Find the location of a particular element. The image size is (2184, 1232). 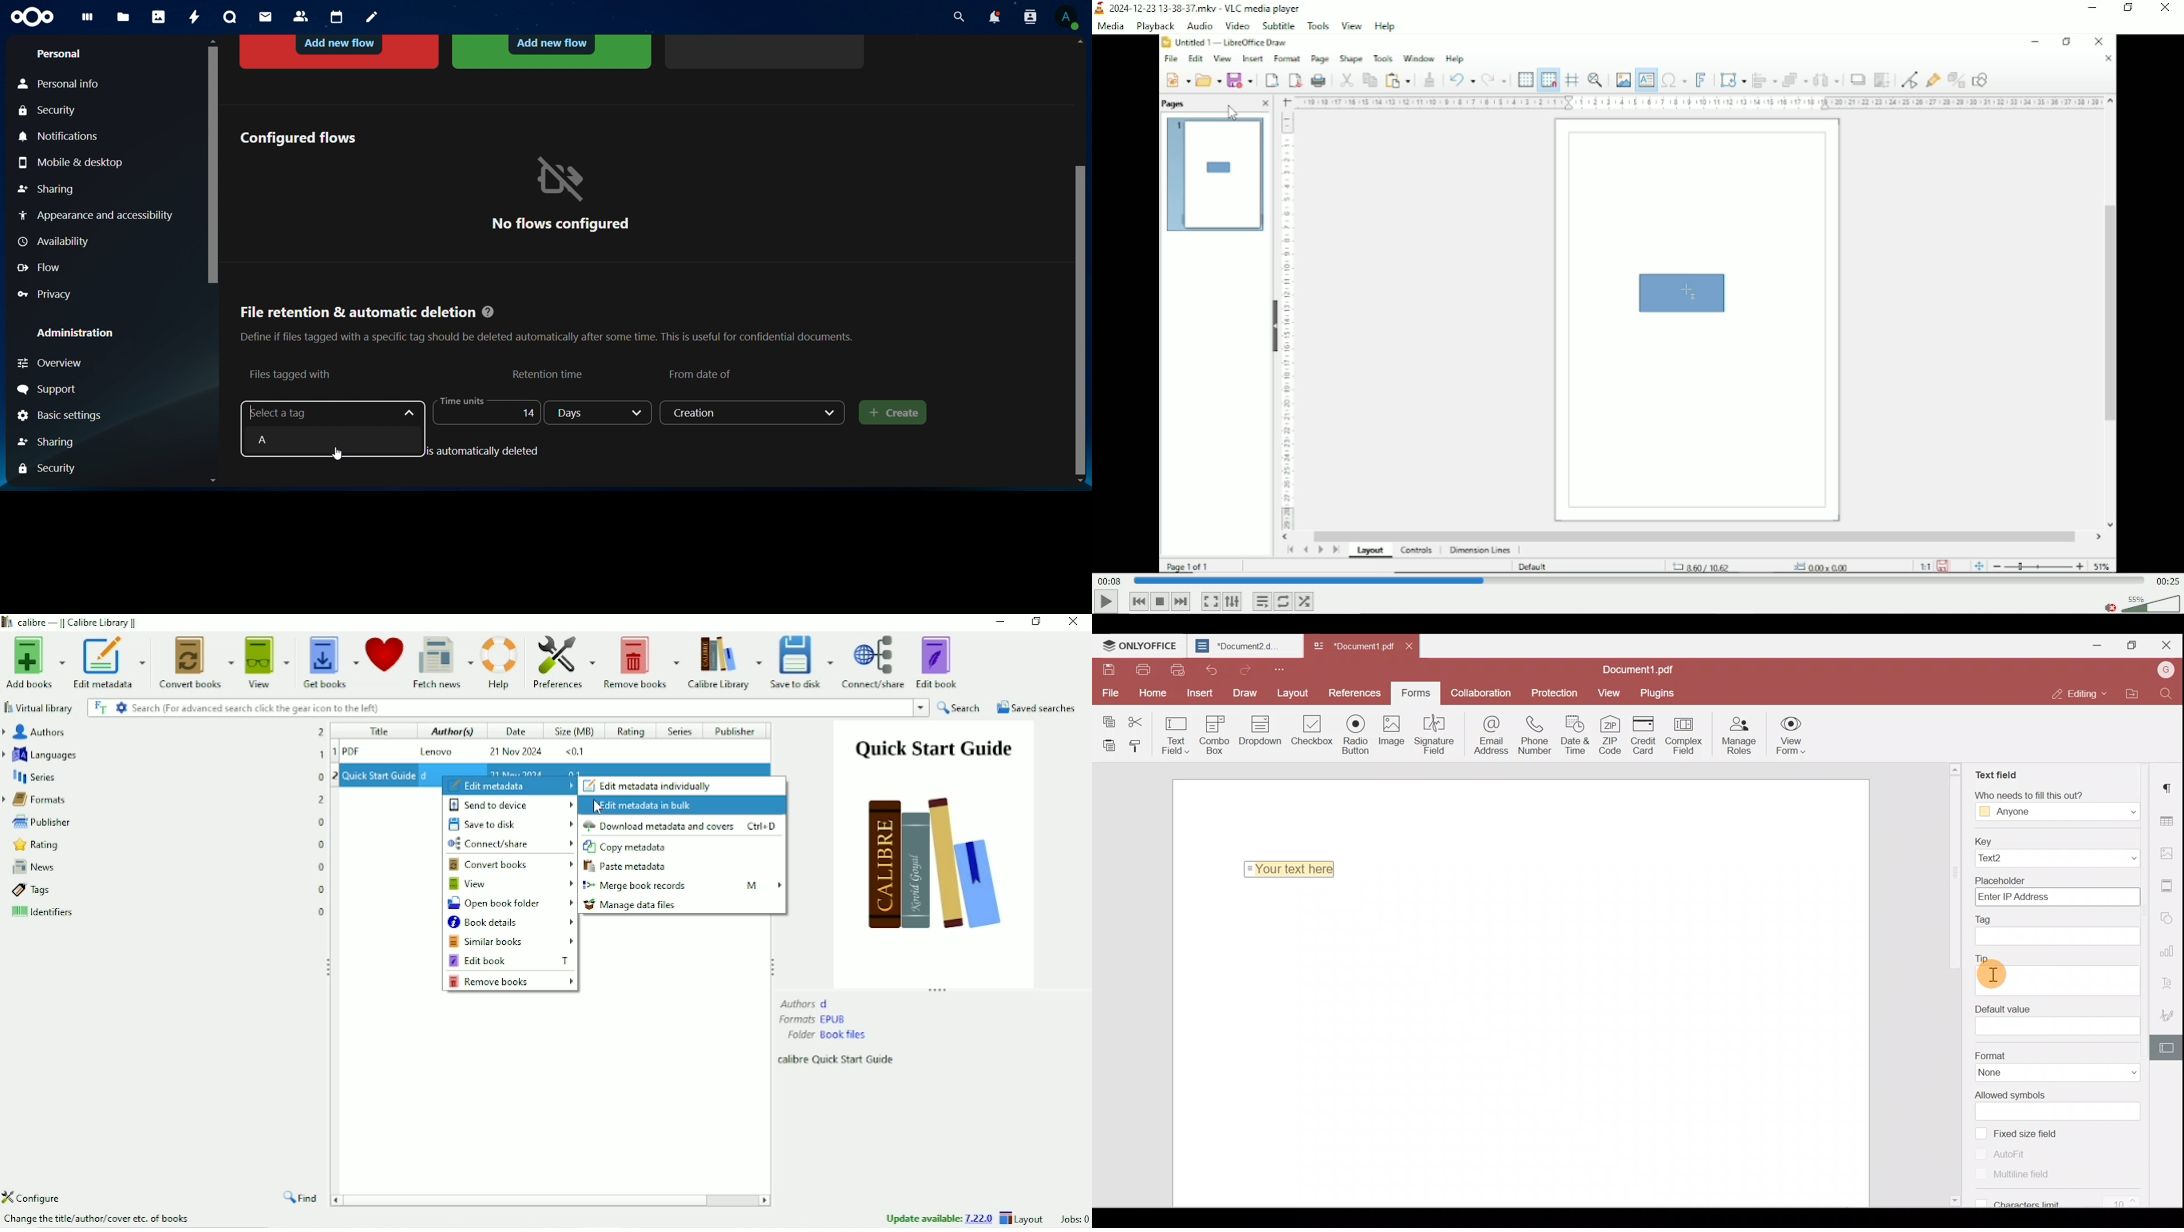

create is located at coordinates (894, 413).